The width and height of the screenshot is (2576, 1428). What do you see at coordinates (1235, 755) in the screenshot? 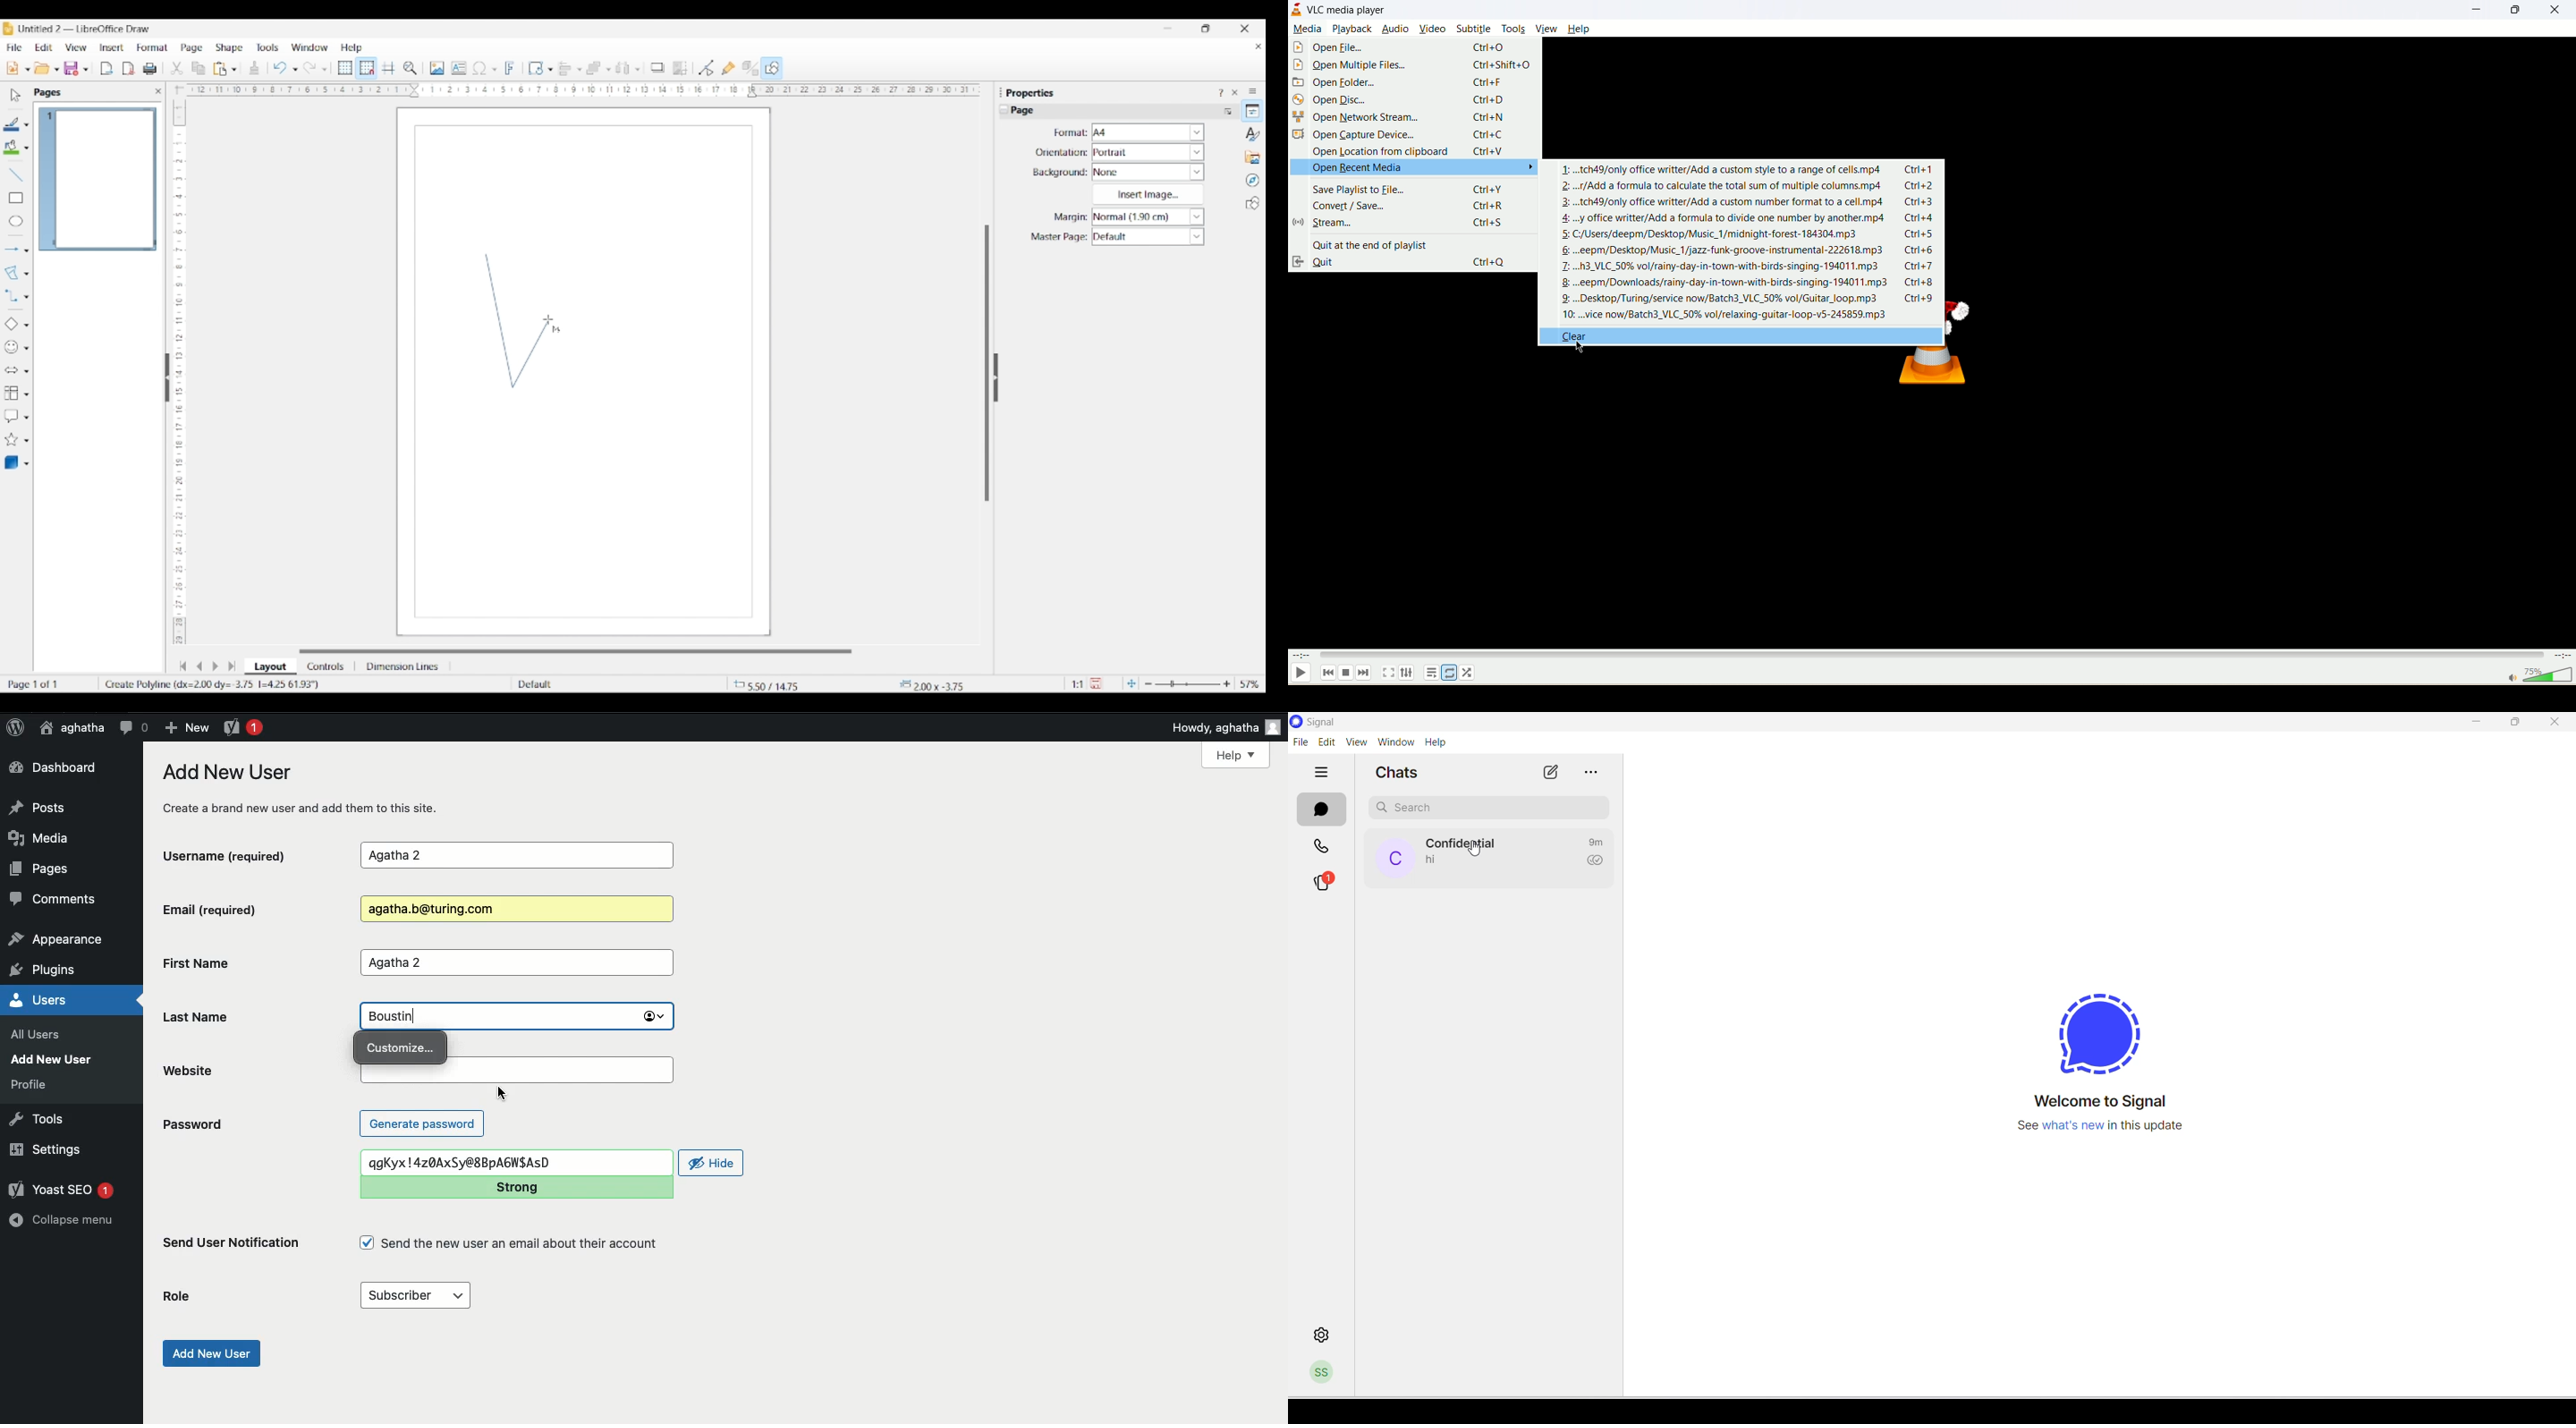
I see `Help` at bounding box center [1235, 755].